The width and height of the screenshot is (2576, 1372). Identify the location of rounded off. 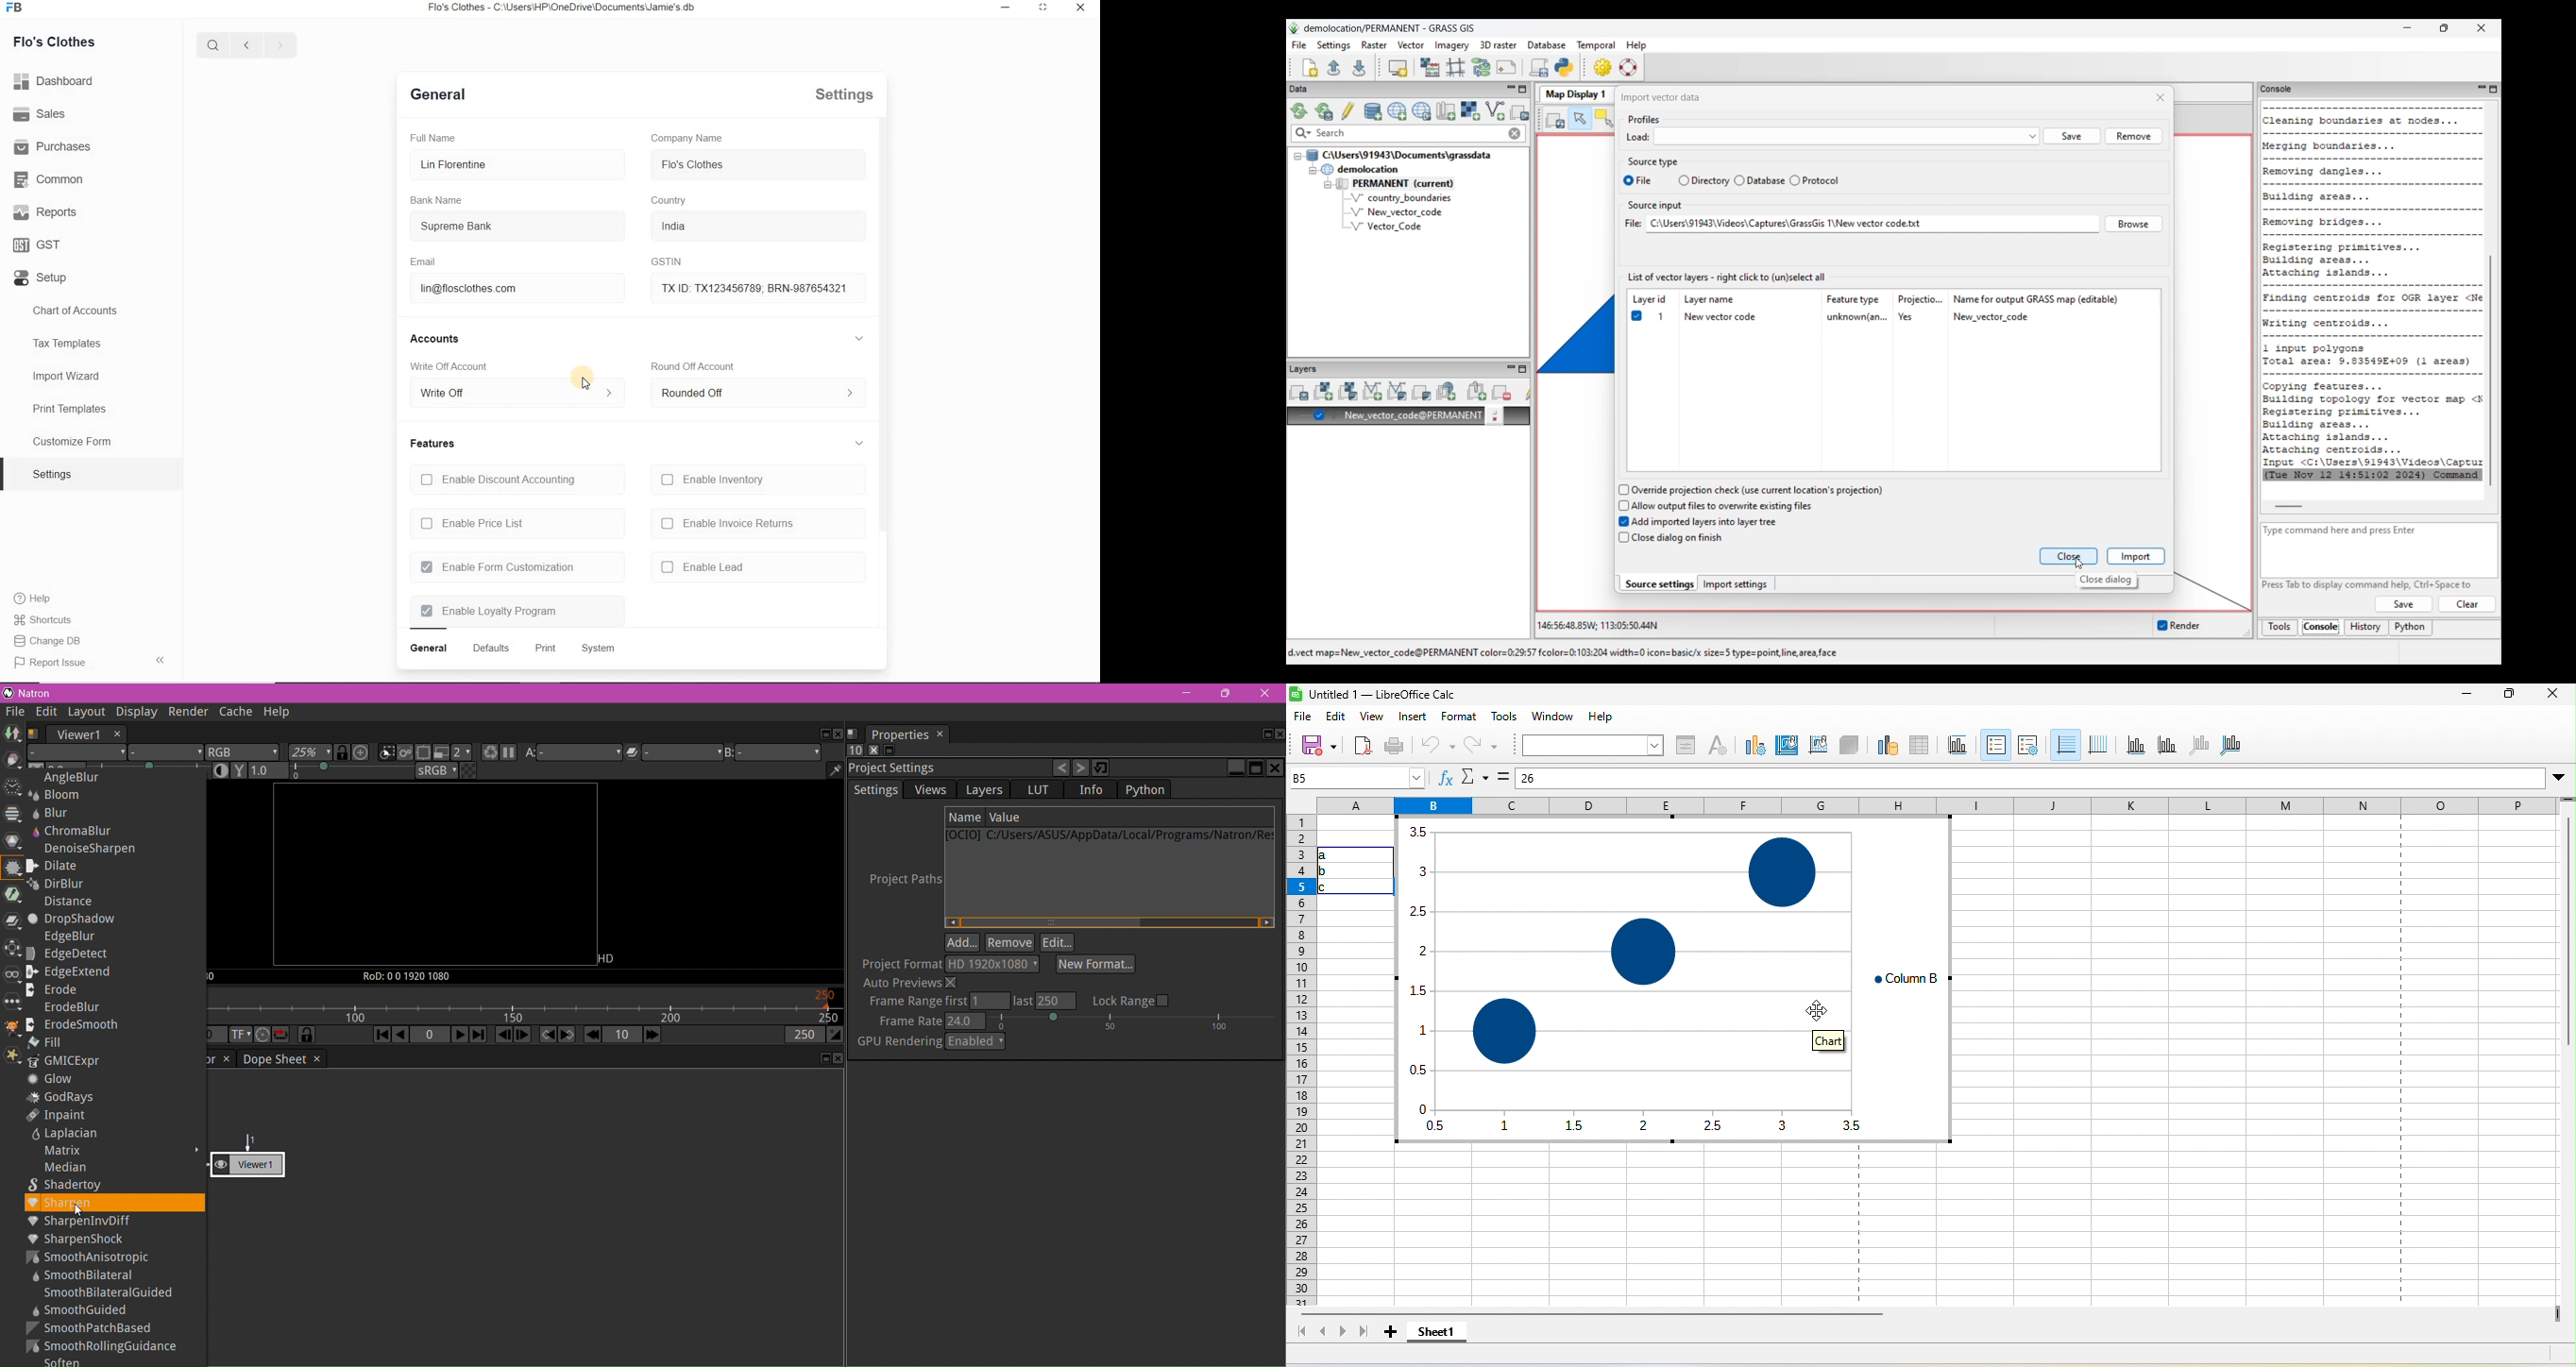
(754, 396).